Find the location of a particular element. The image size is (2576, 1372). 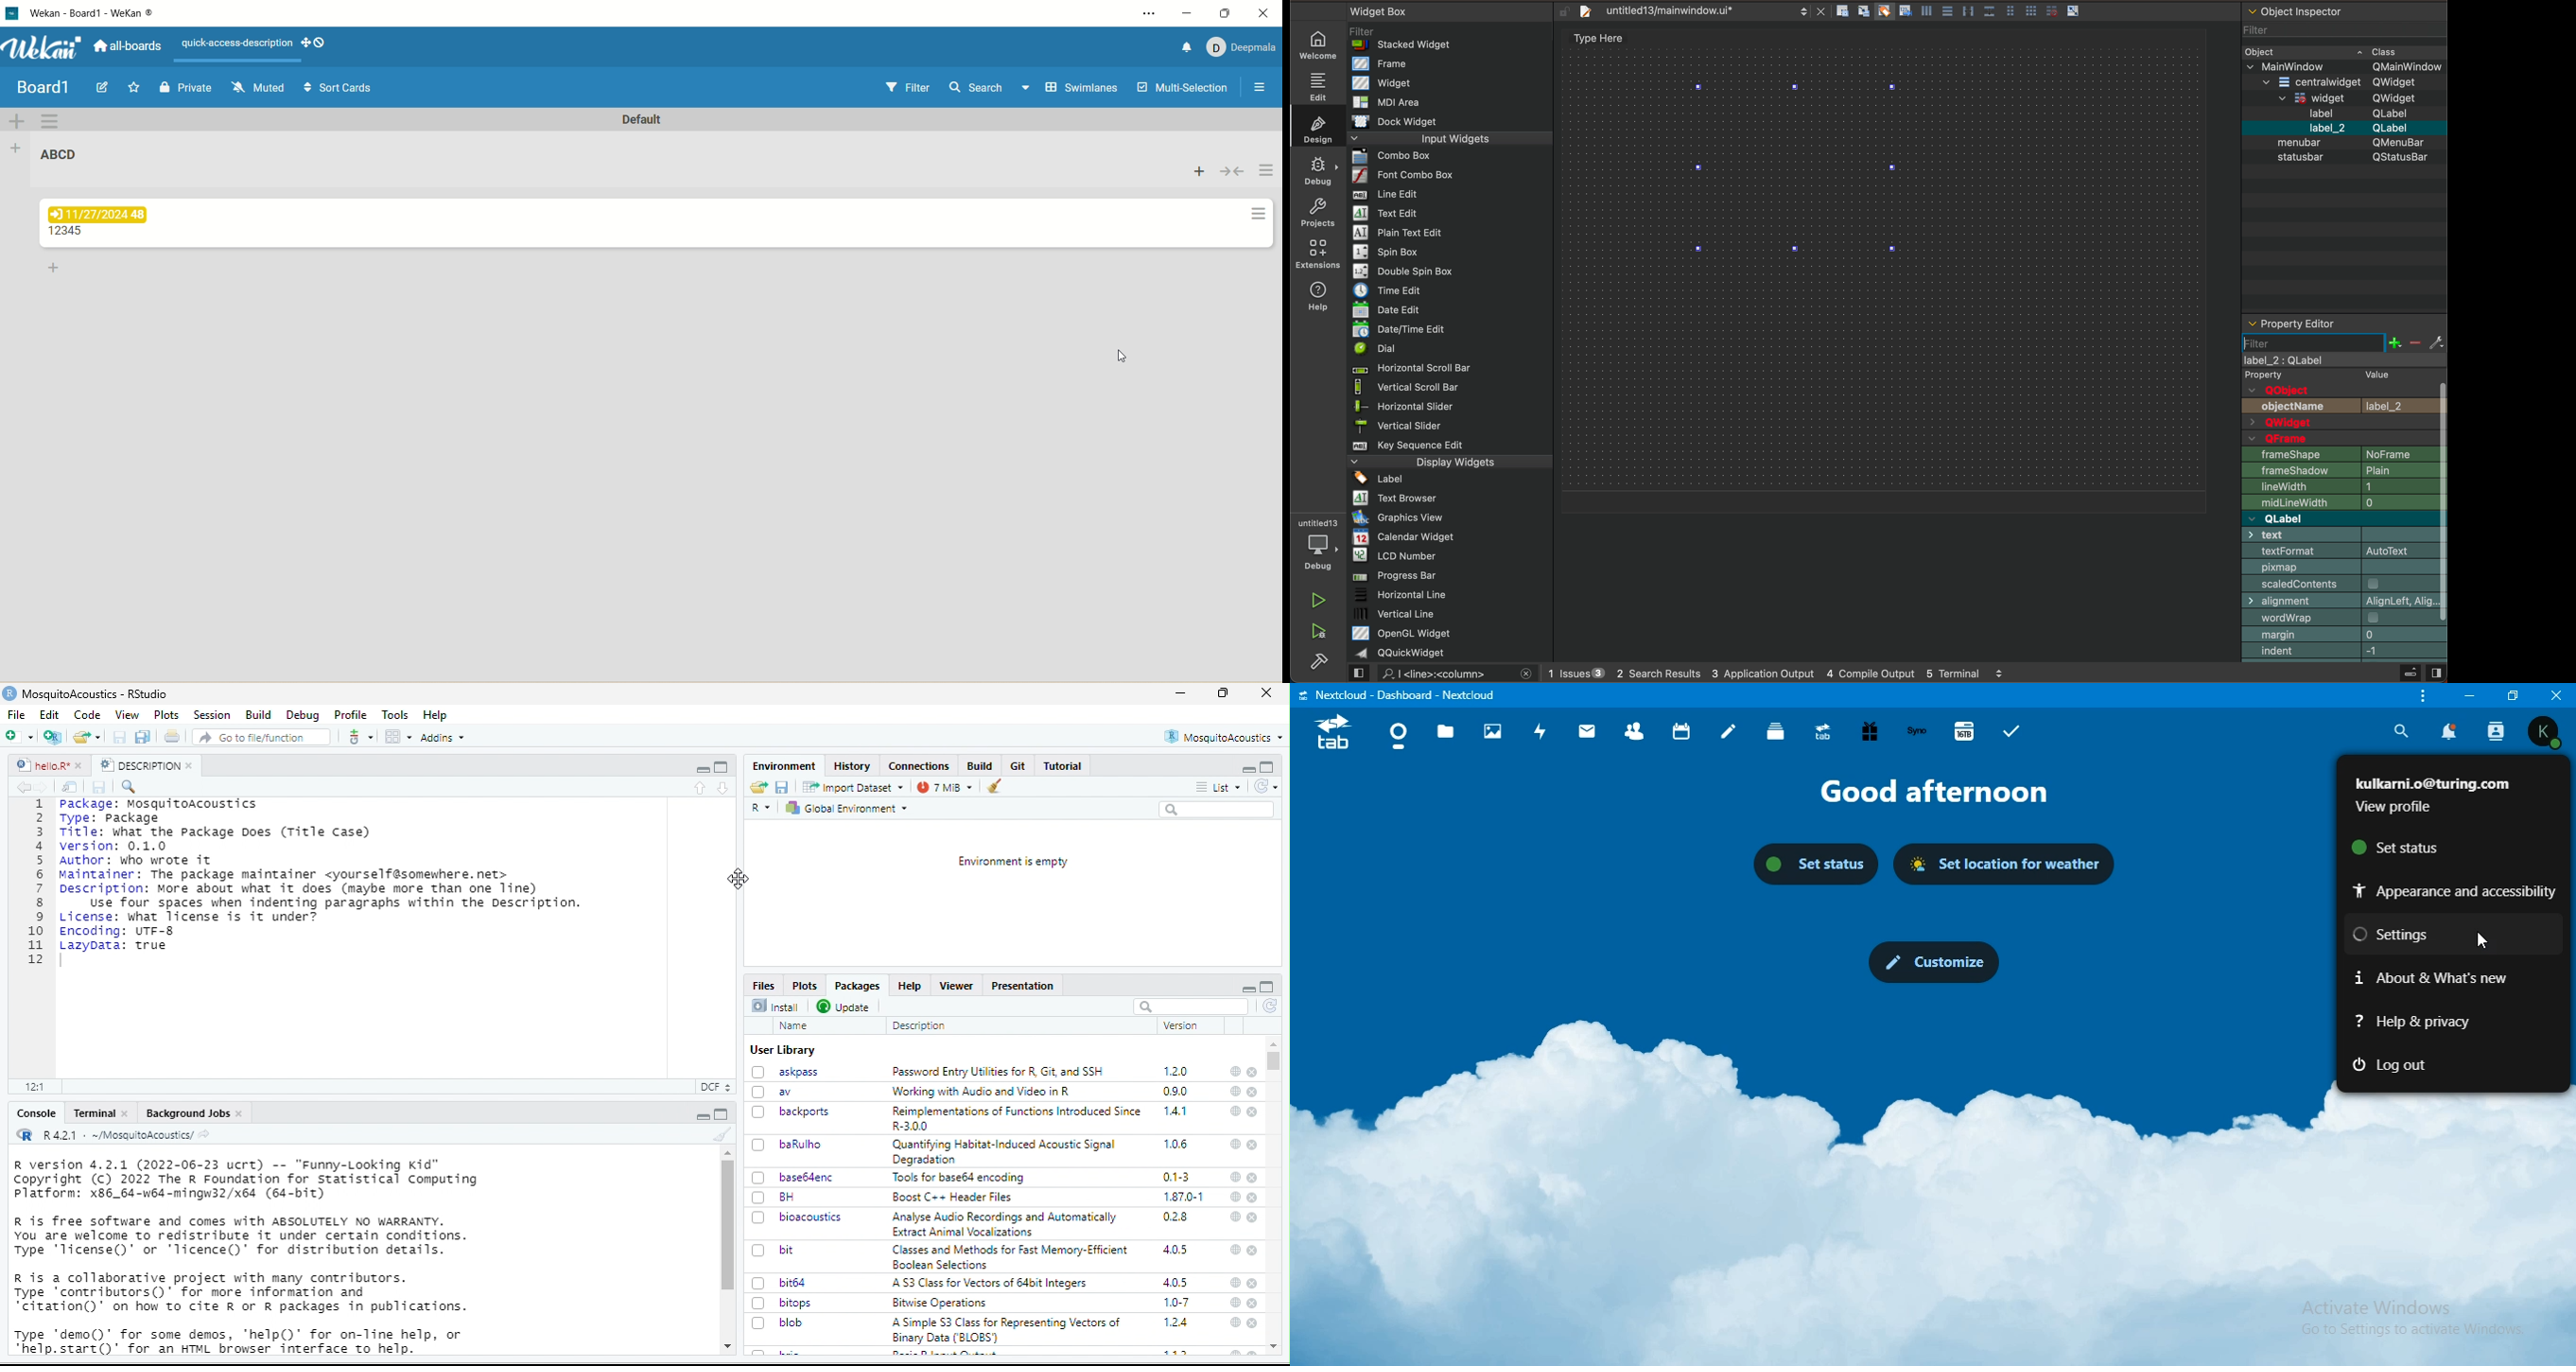

minimize is located at coordinates (1180, 692).